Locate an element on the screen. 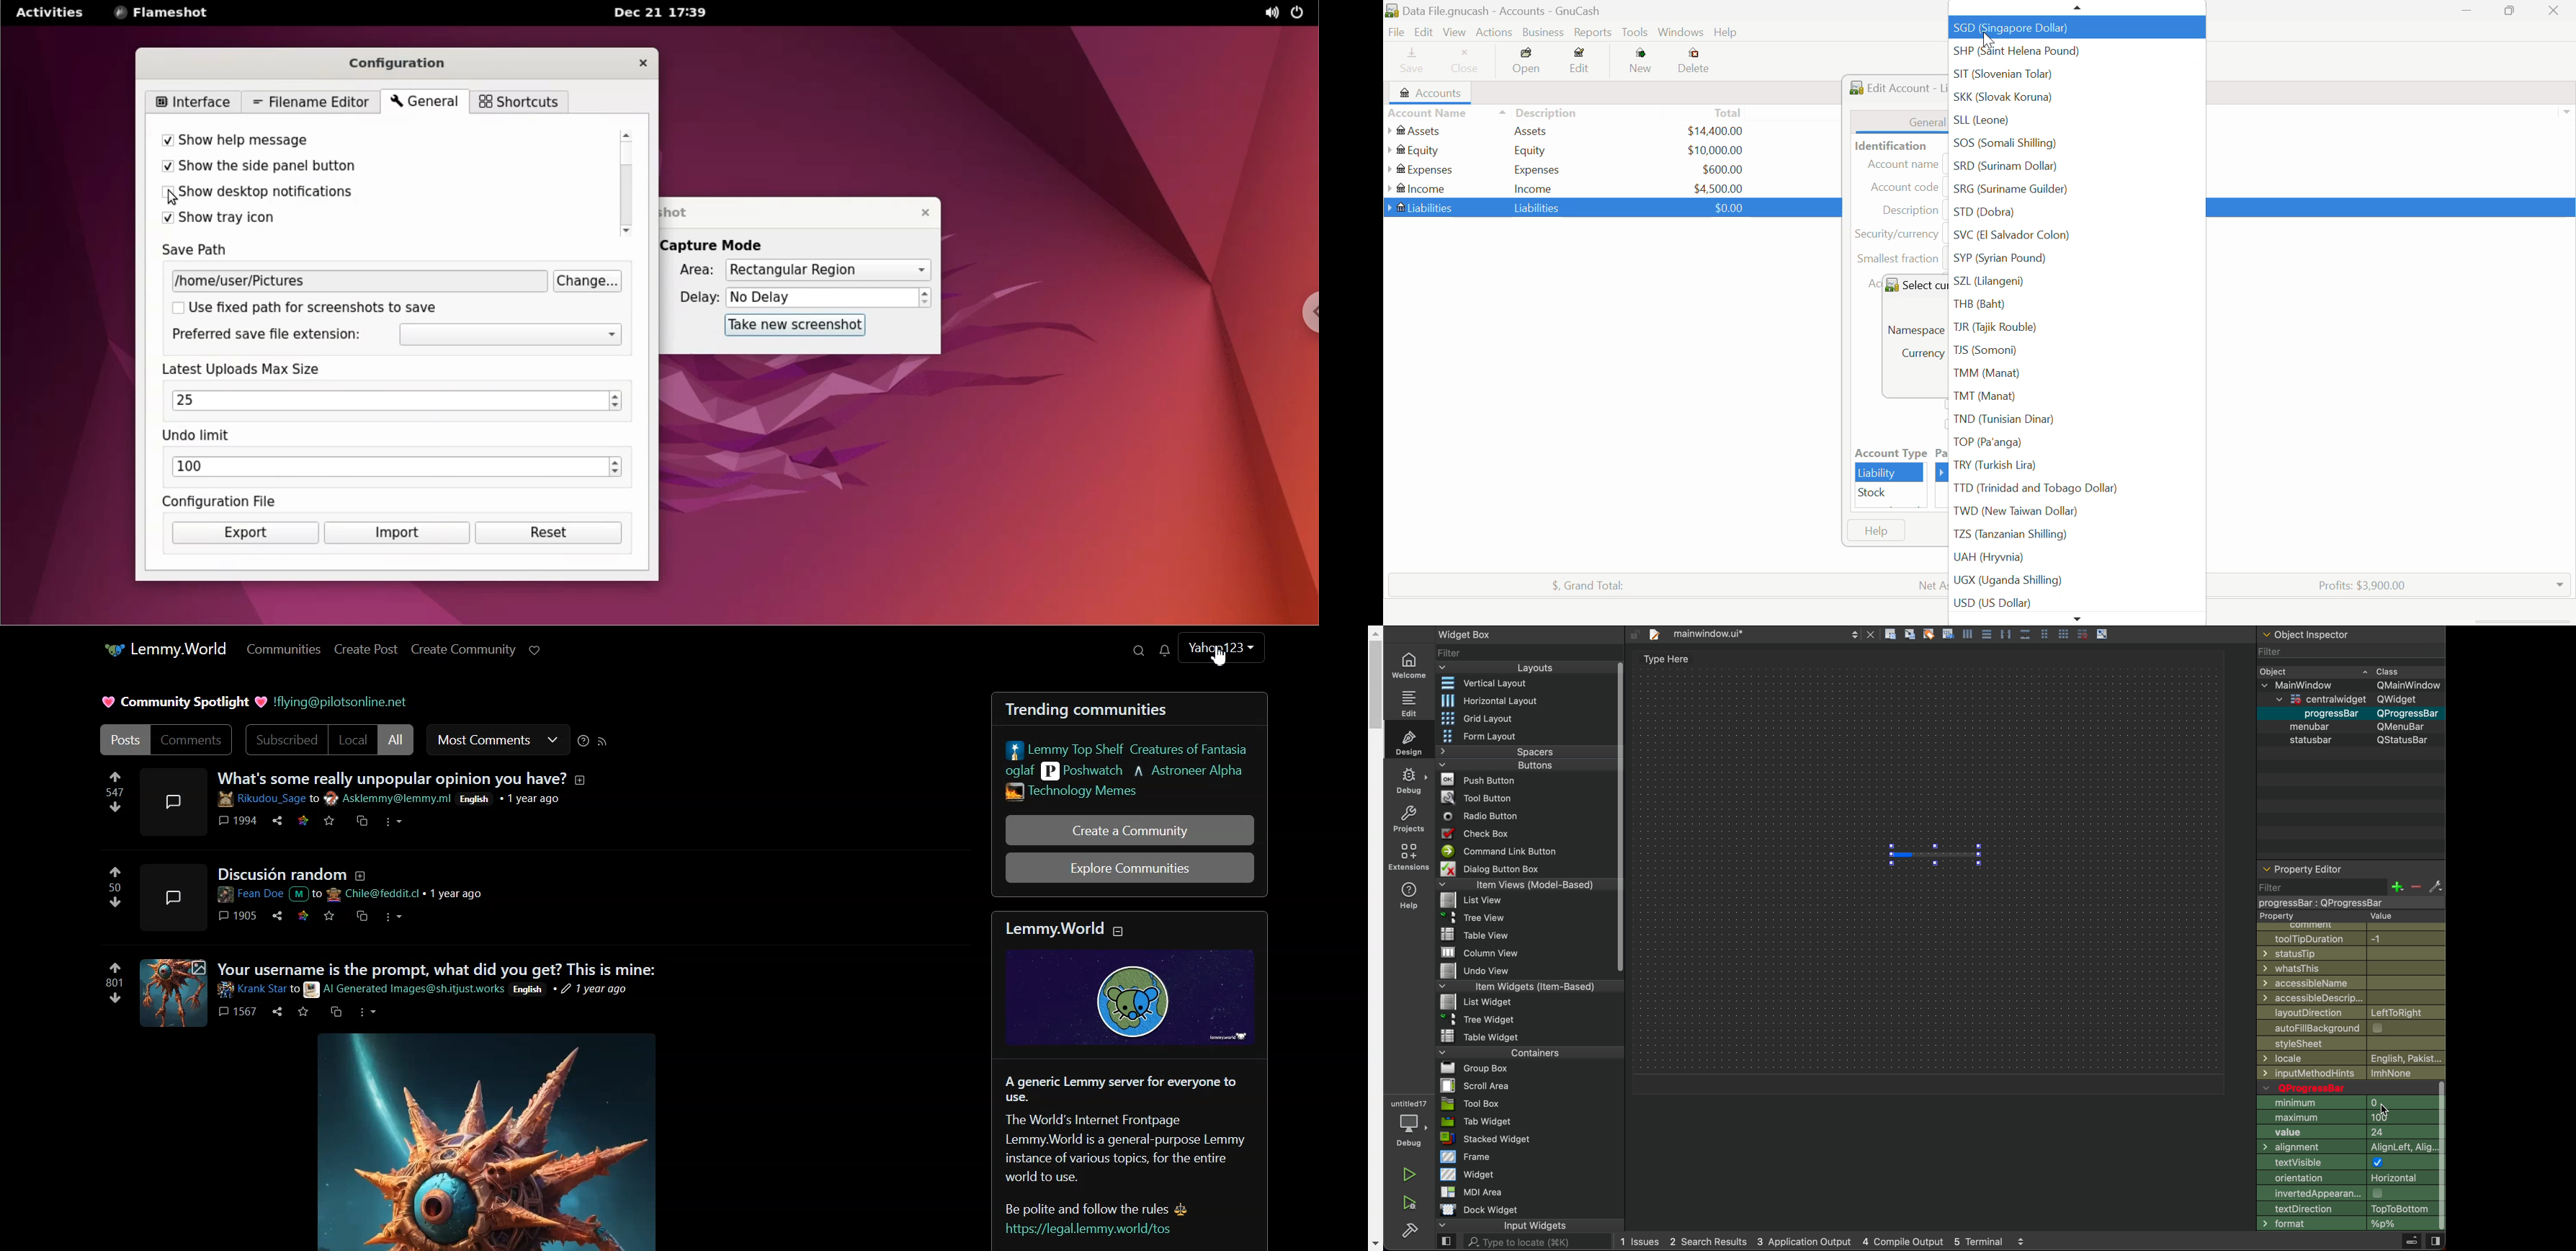  Text is located at coordinates (182, 700).